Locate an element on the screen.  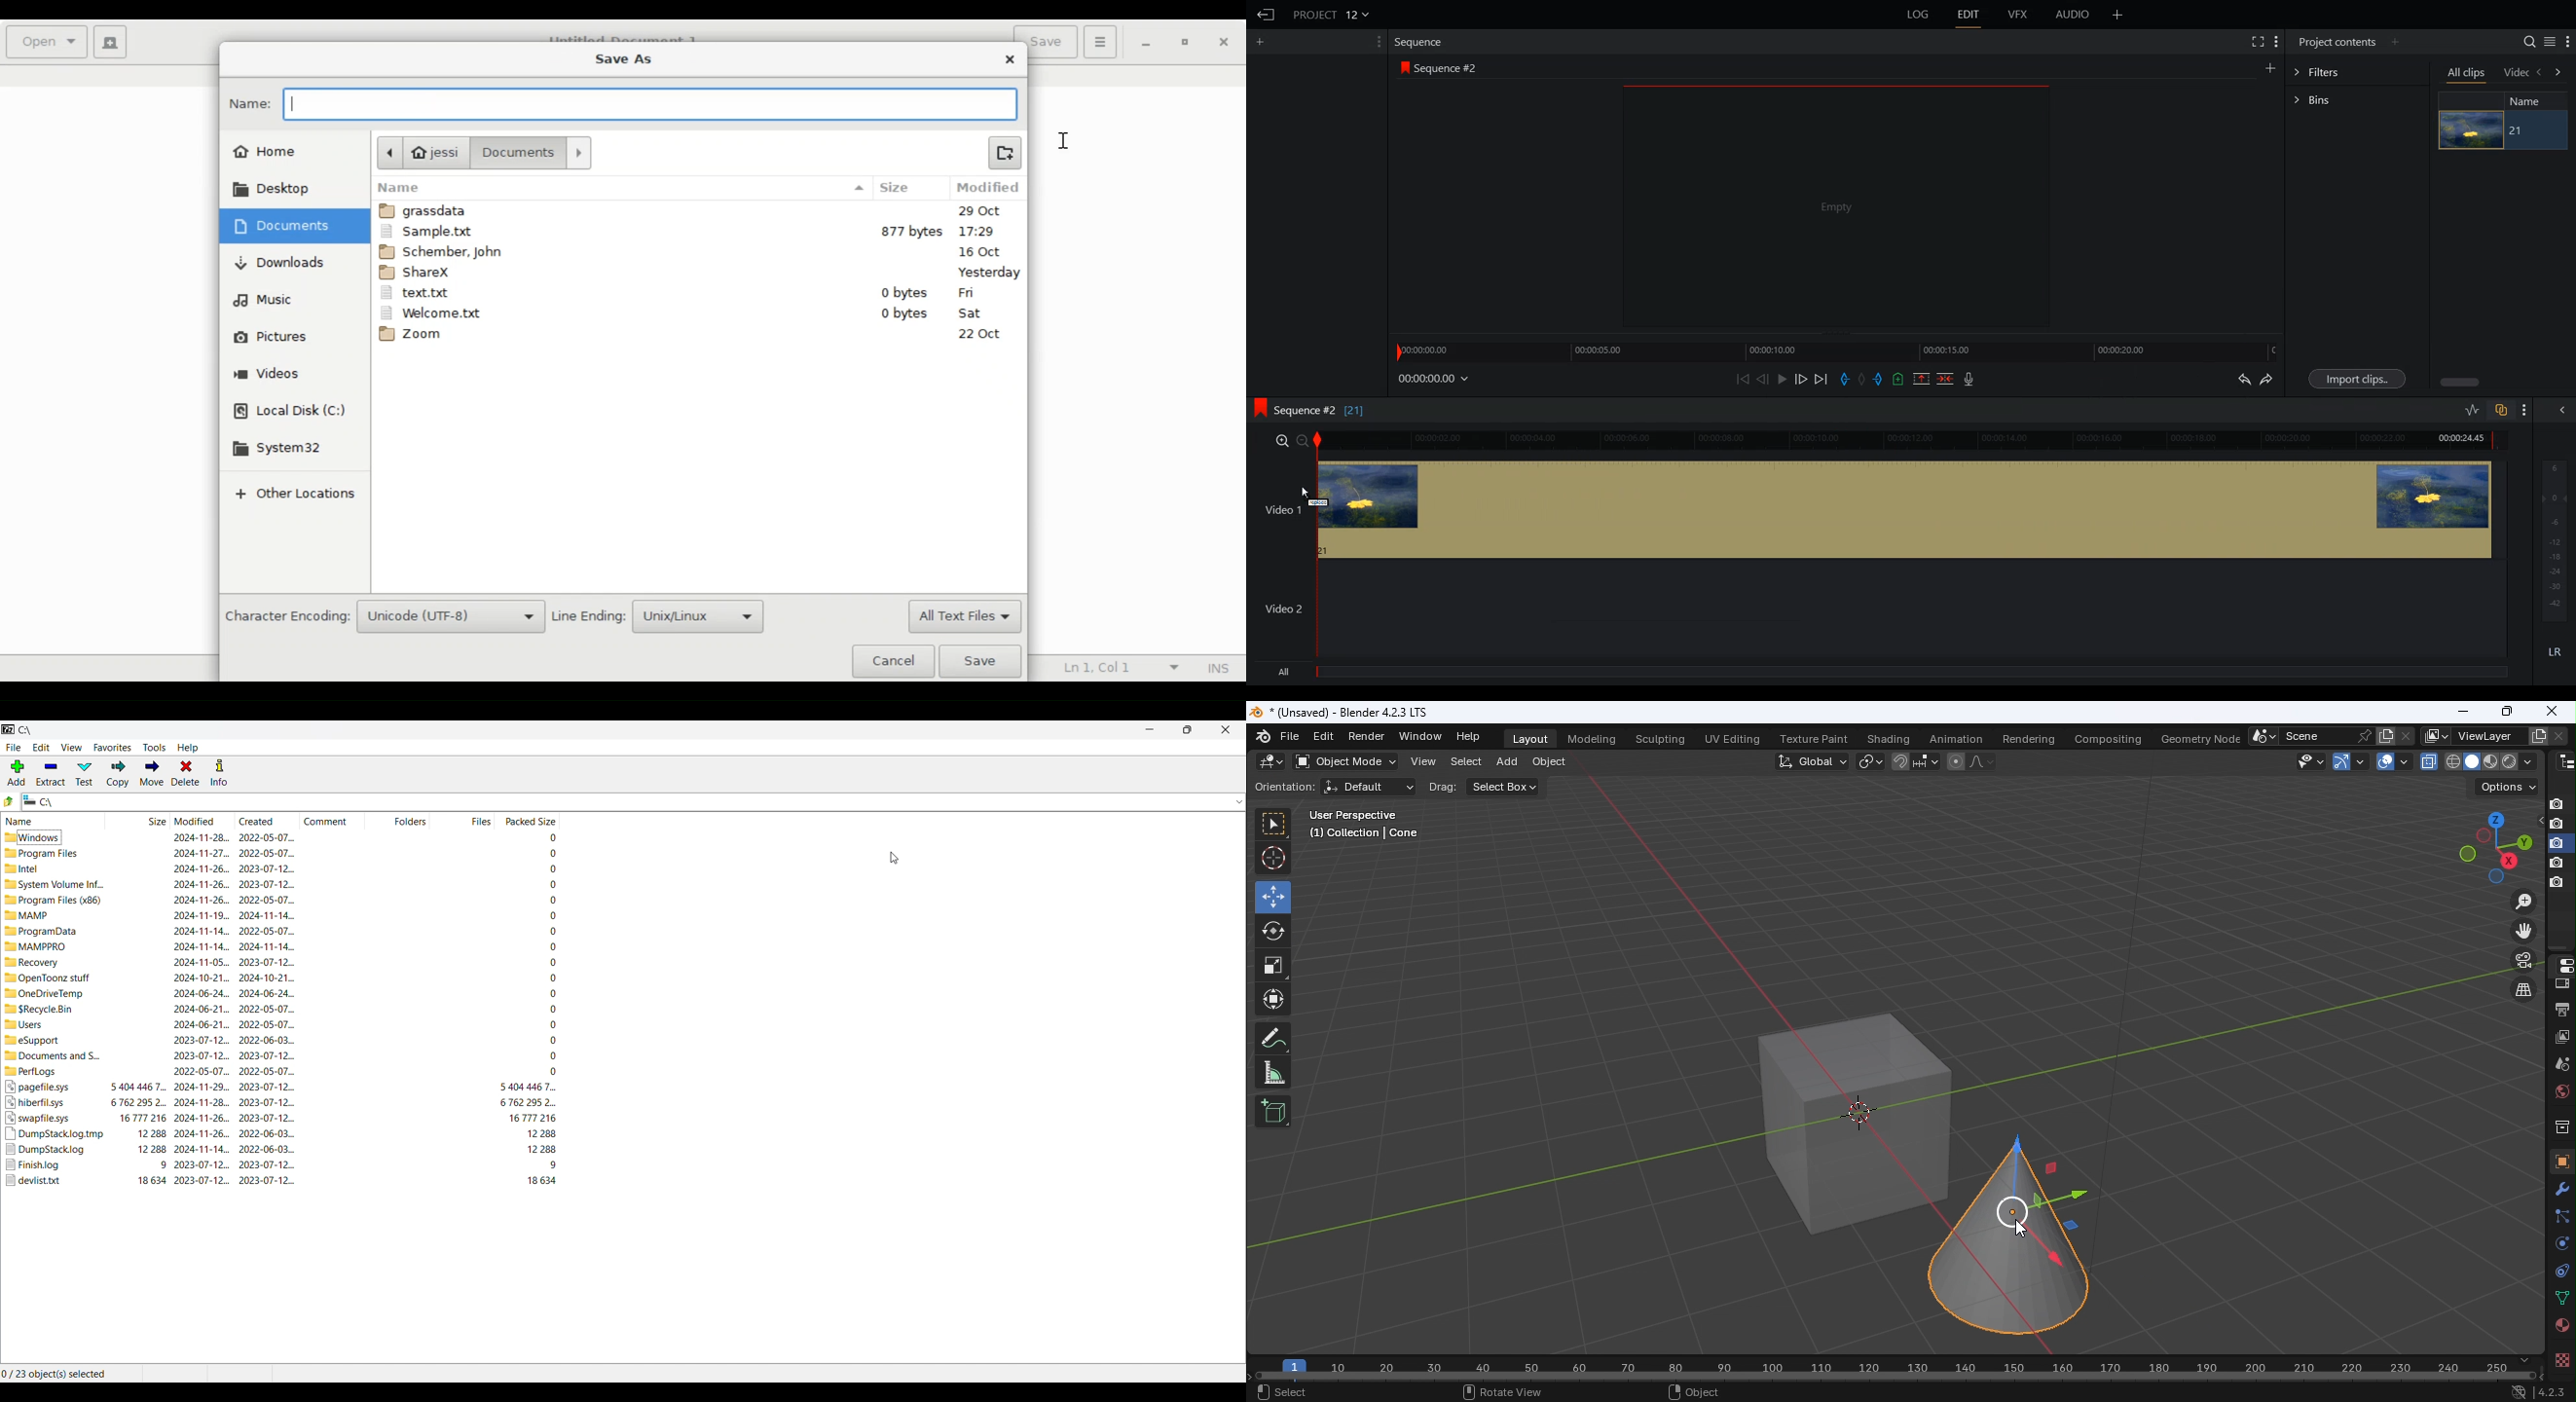
EDIT is located at coordinates (1971, 15).